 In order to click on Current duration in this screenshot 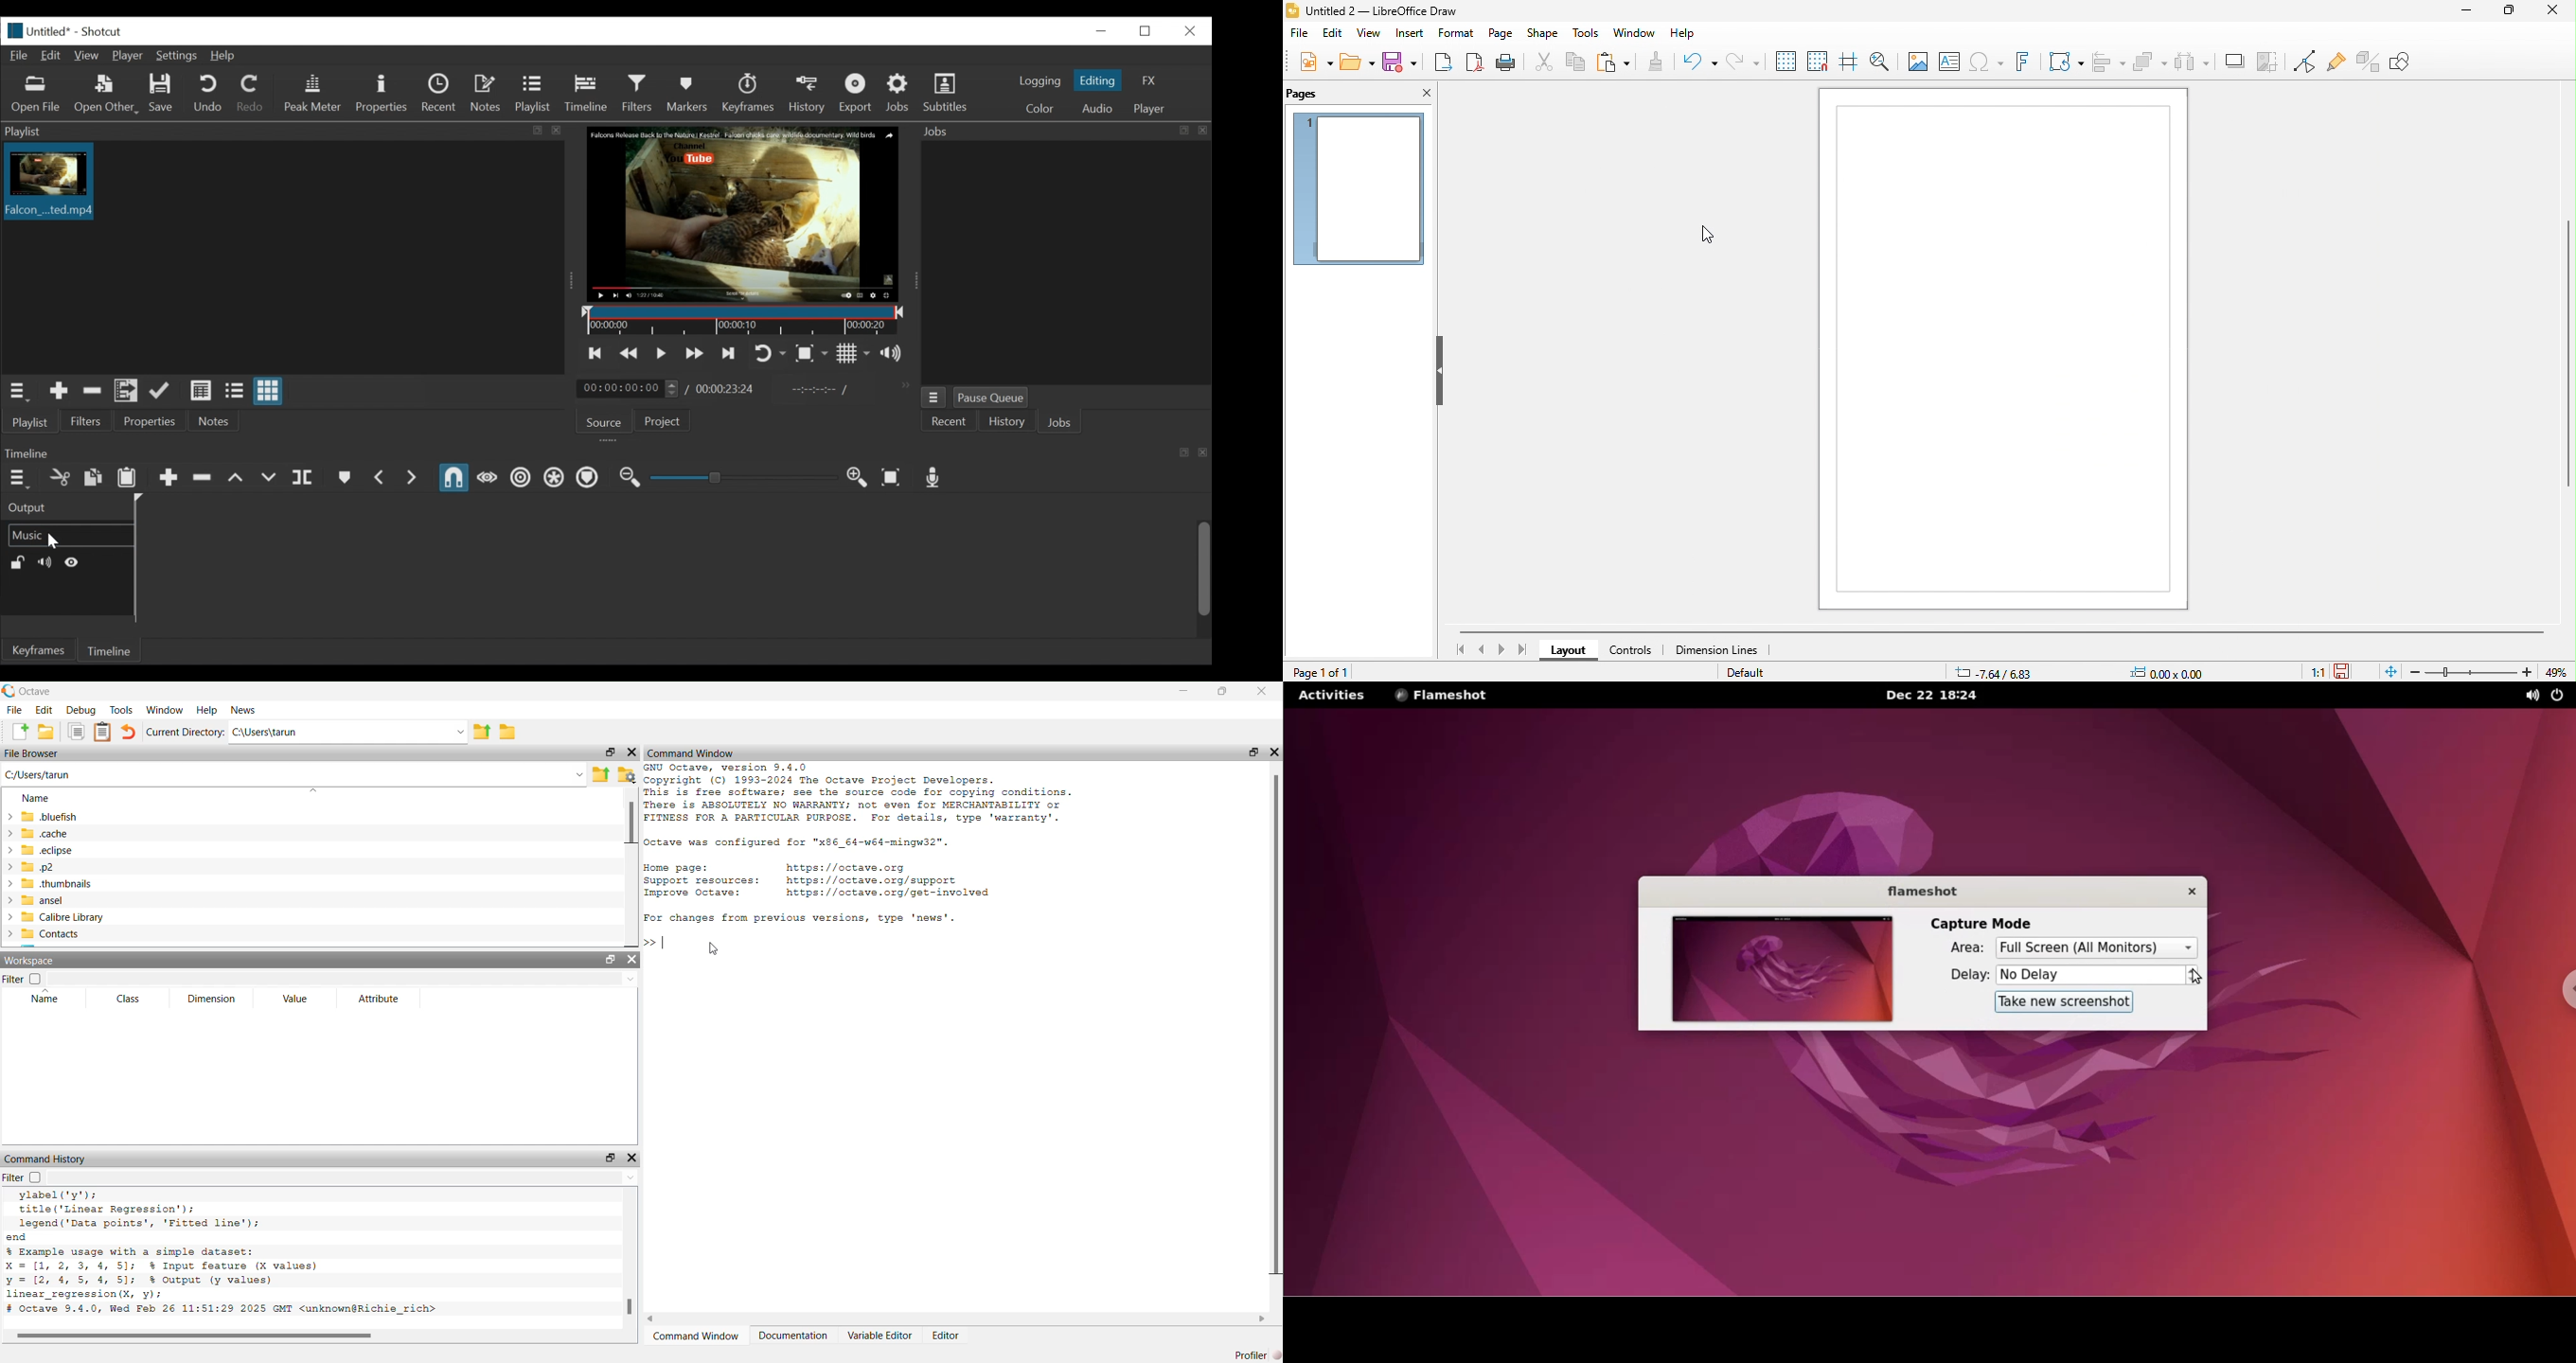, I will do `click(628, 389)`.